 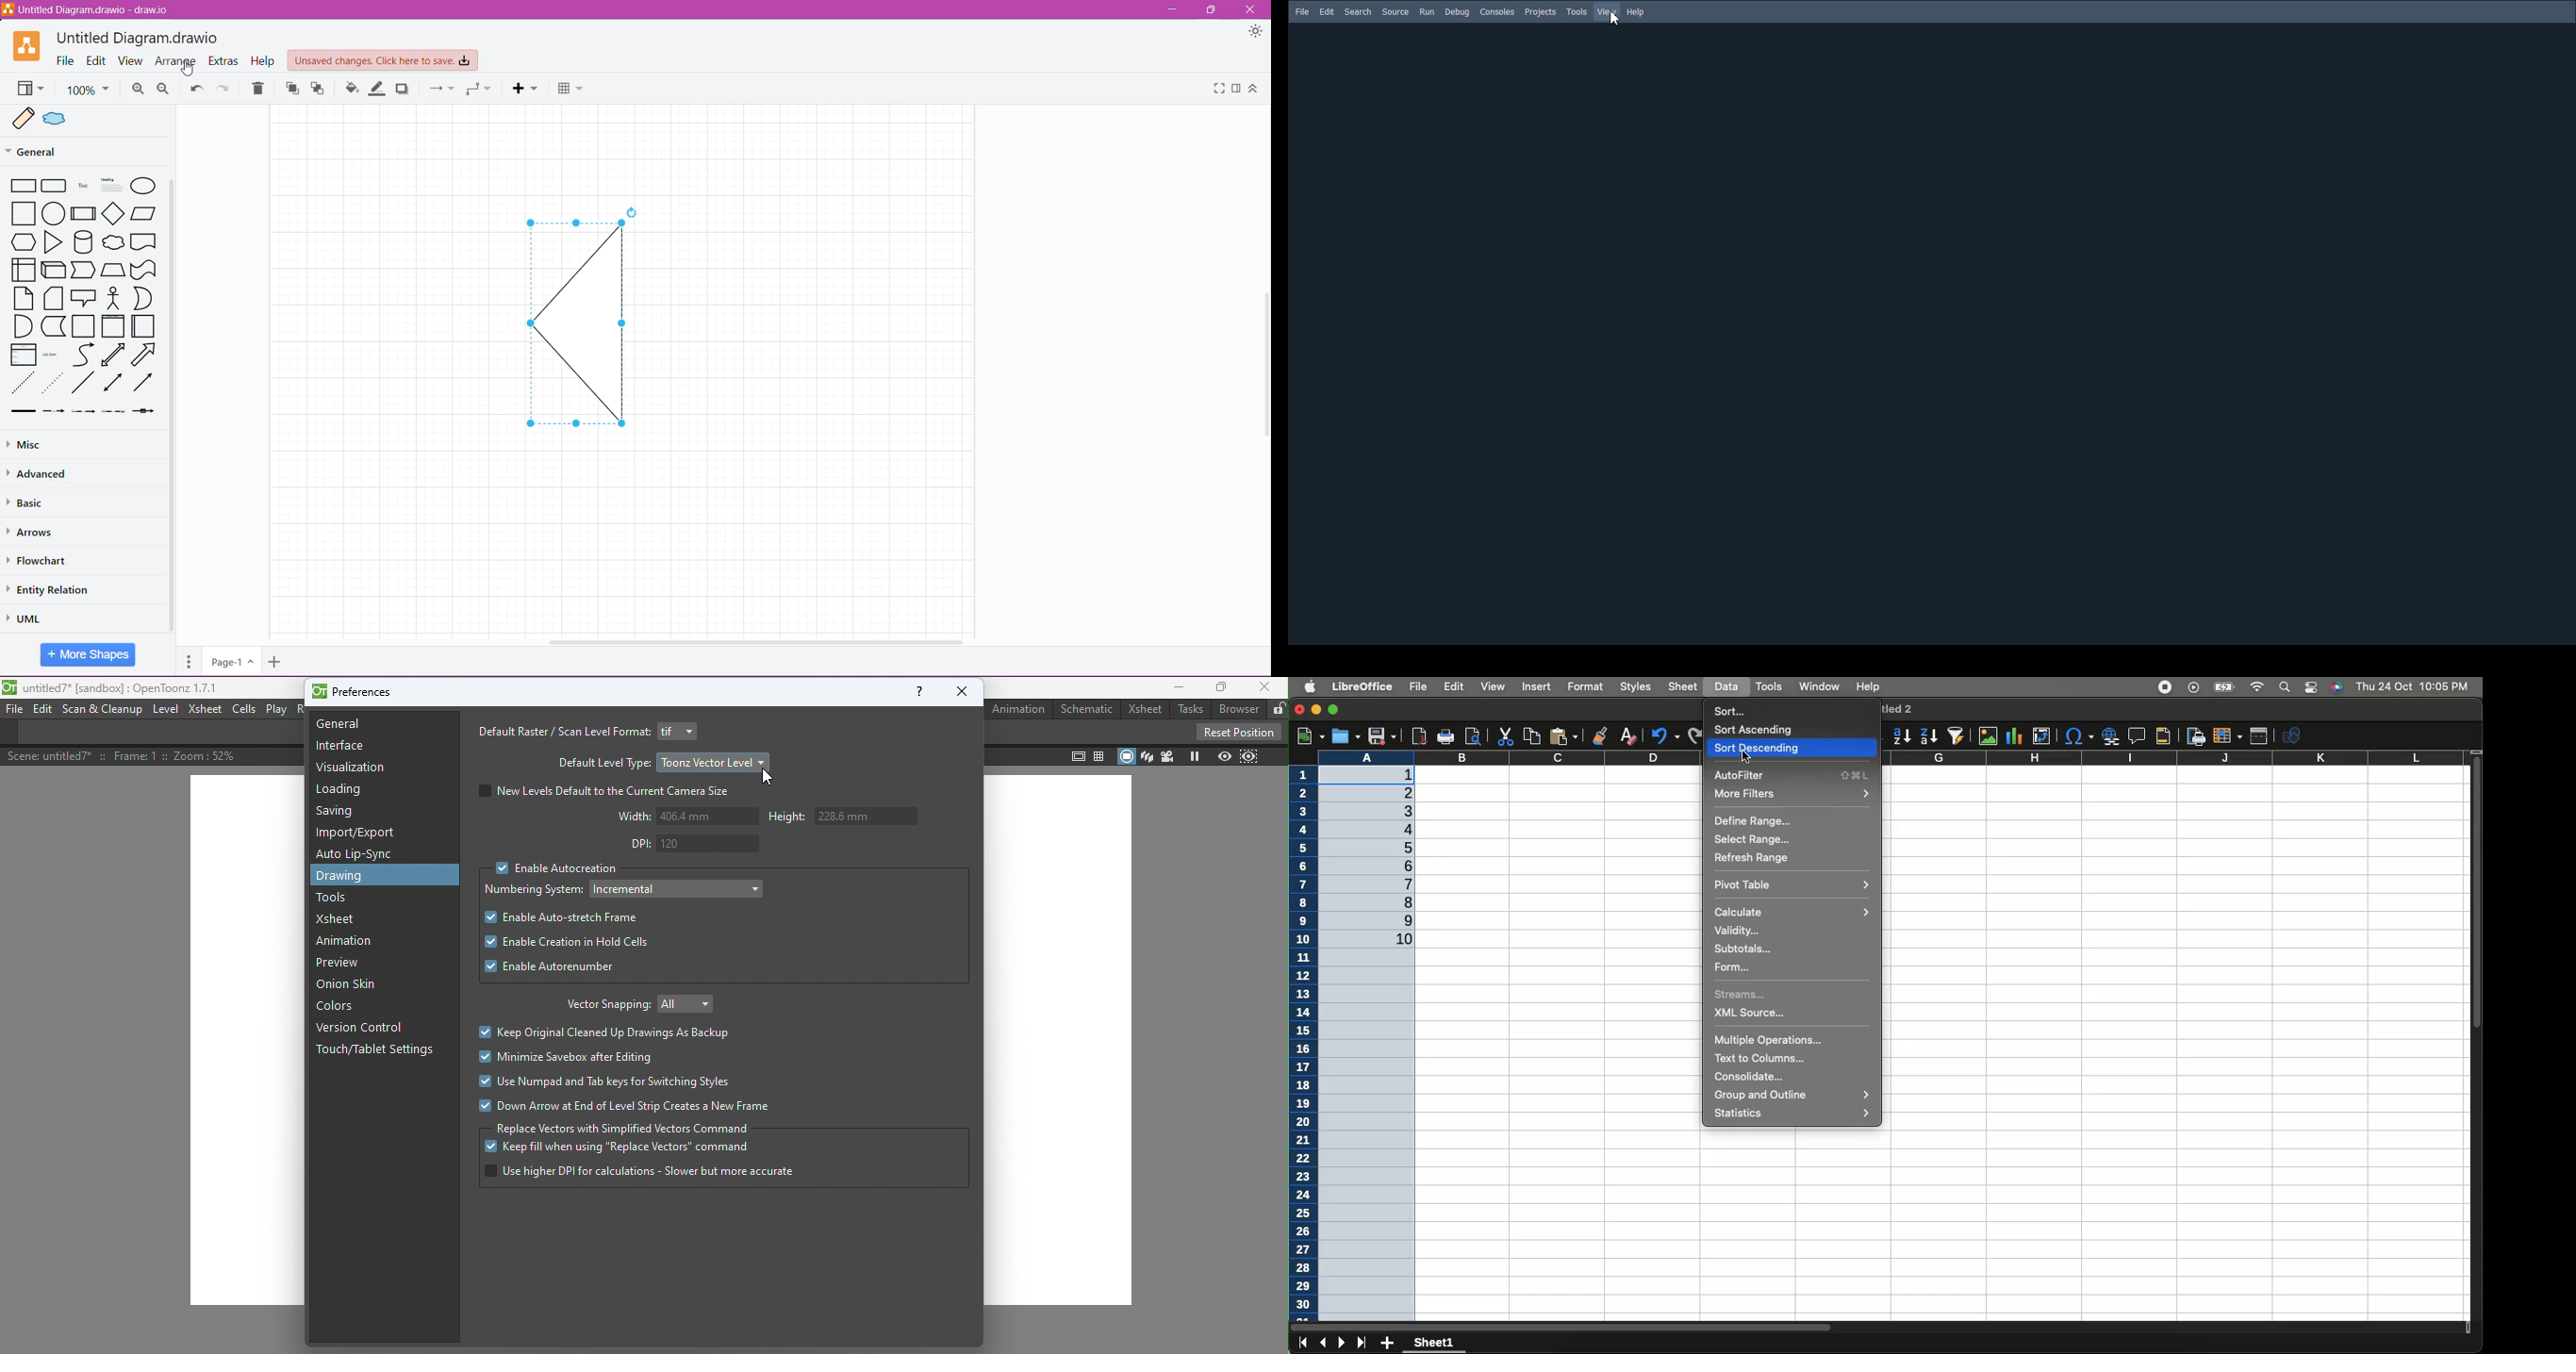 What do you see at coordinates (225, 87) in the screenshot?
I see `Redo` at bounding box center [225, 87].